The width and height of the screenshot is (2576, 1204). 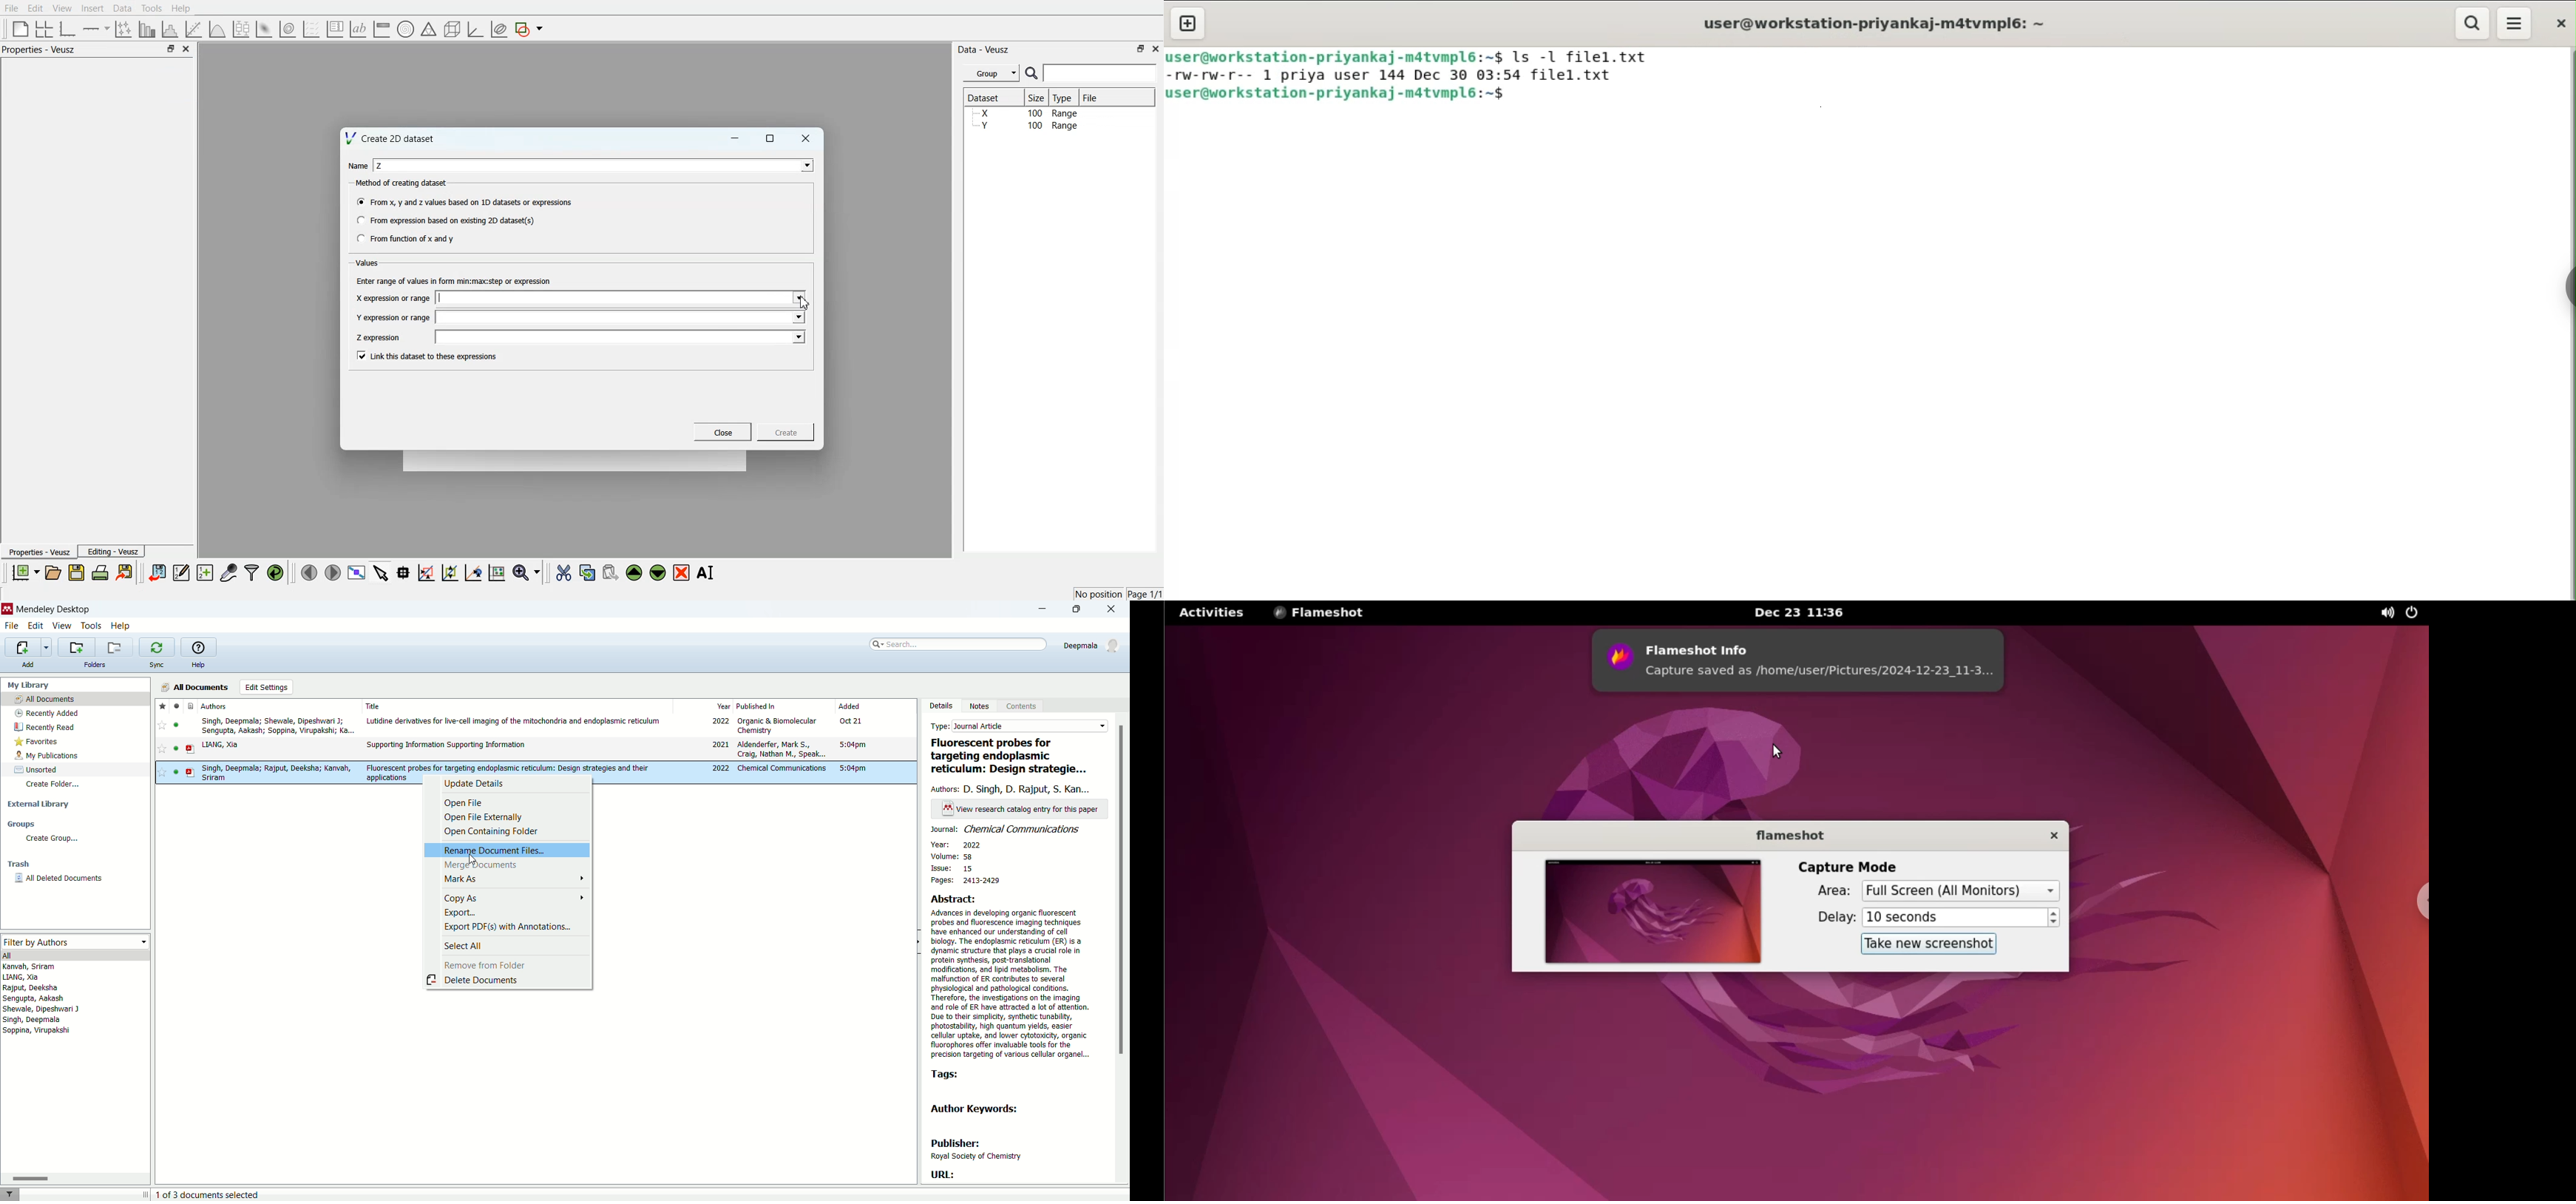 What do you see at coordinates (252, 572) in the screenshot?
I see `Filter dataset` at bounding box center [252, 572].